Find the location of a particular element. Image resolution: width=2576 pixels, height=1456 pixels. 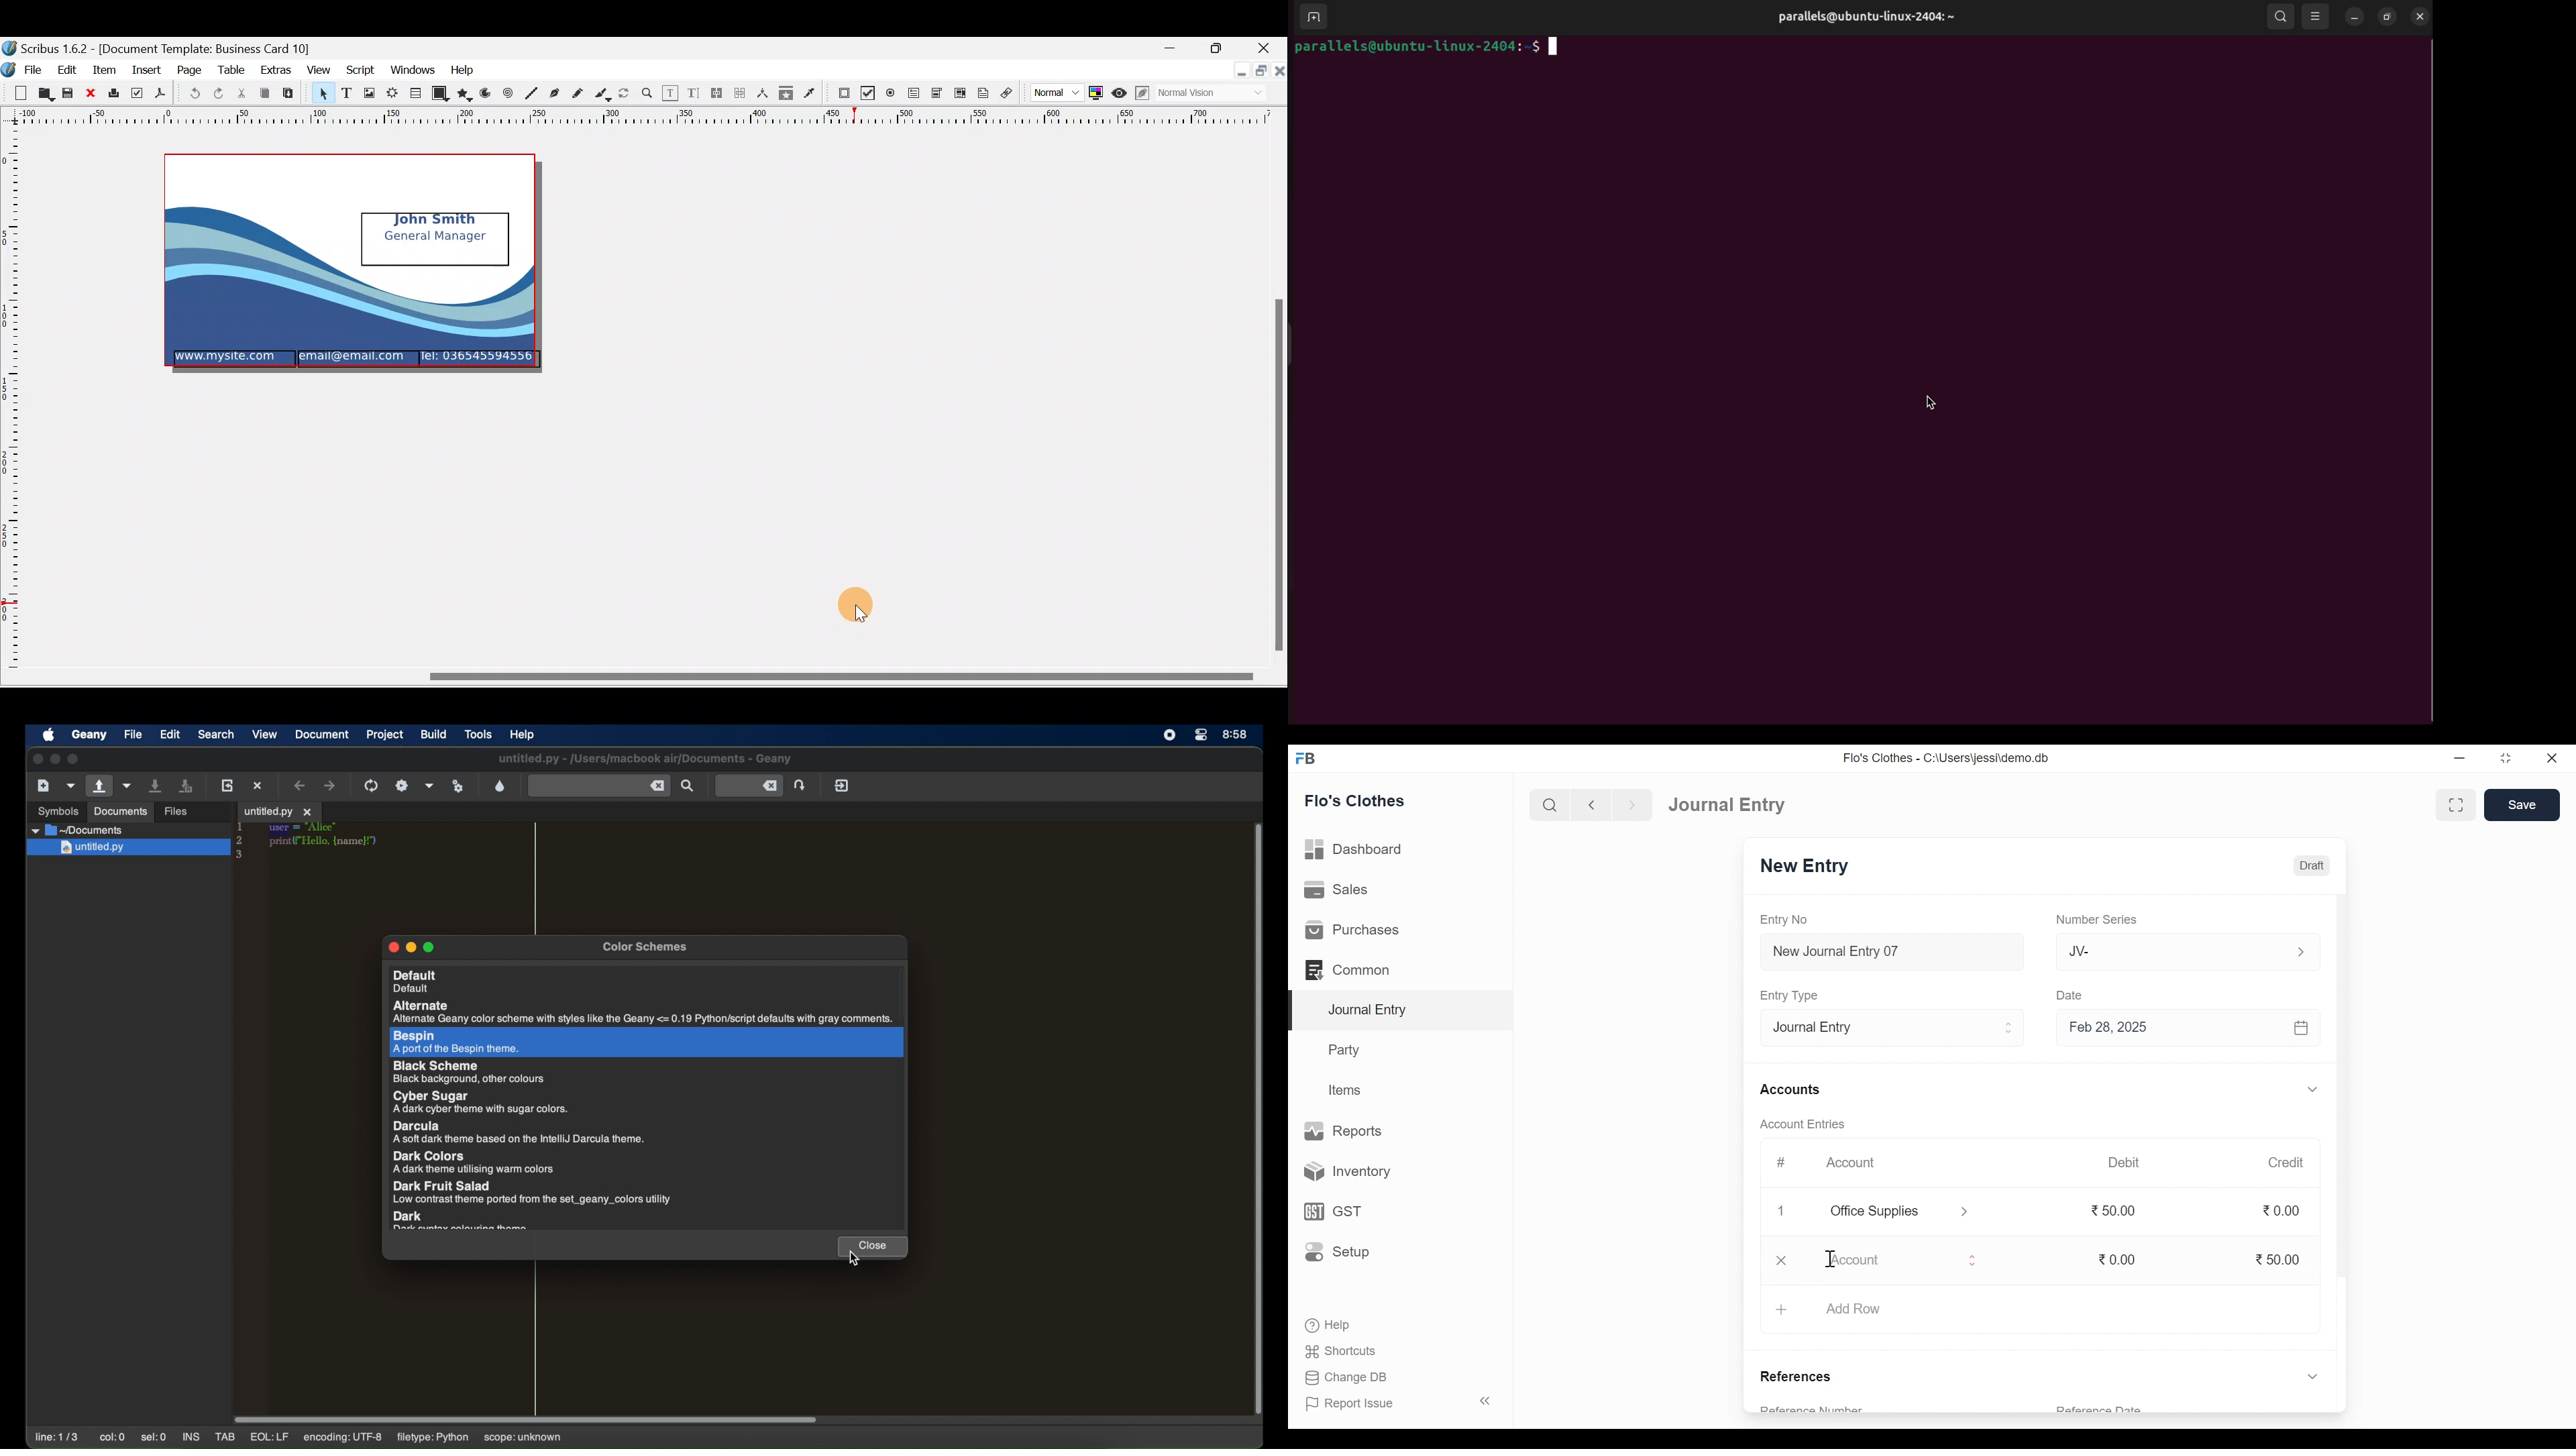

Expand is located at coordinates (2312, 1378).